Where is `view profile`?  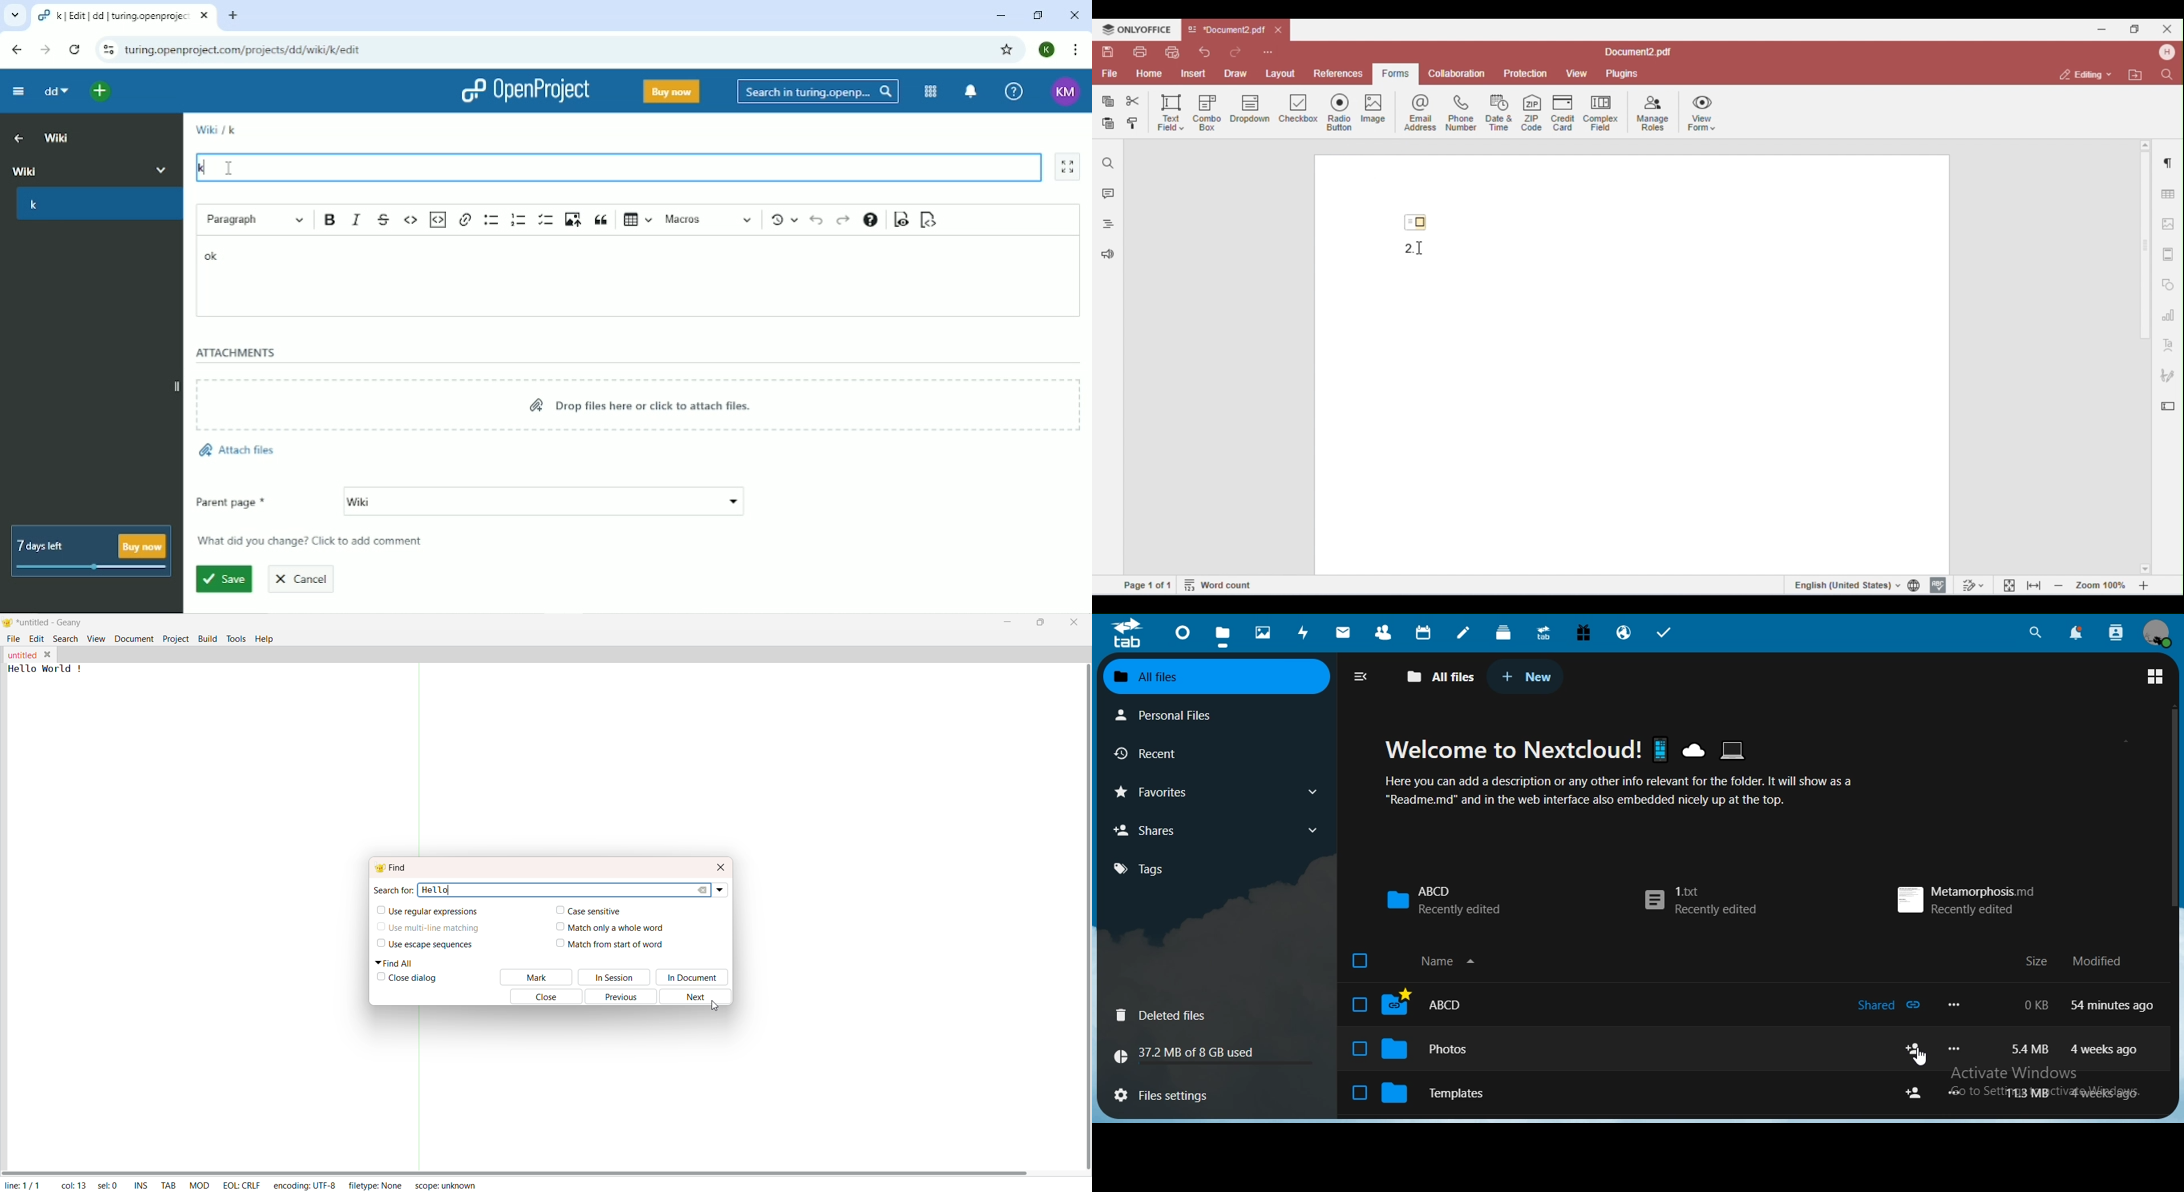
view profile is located at coordinates (2158, 632).